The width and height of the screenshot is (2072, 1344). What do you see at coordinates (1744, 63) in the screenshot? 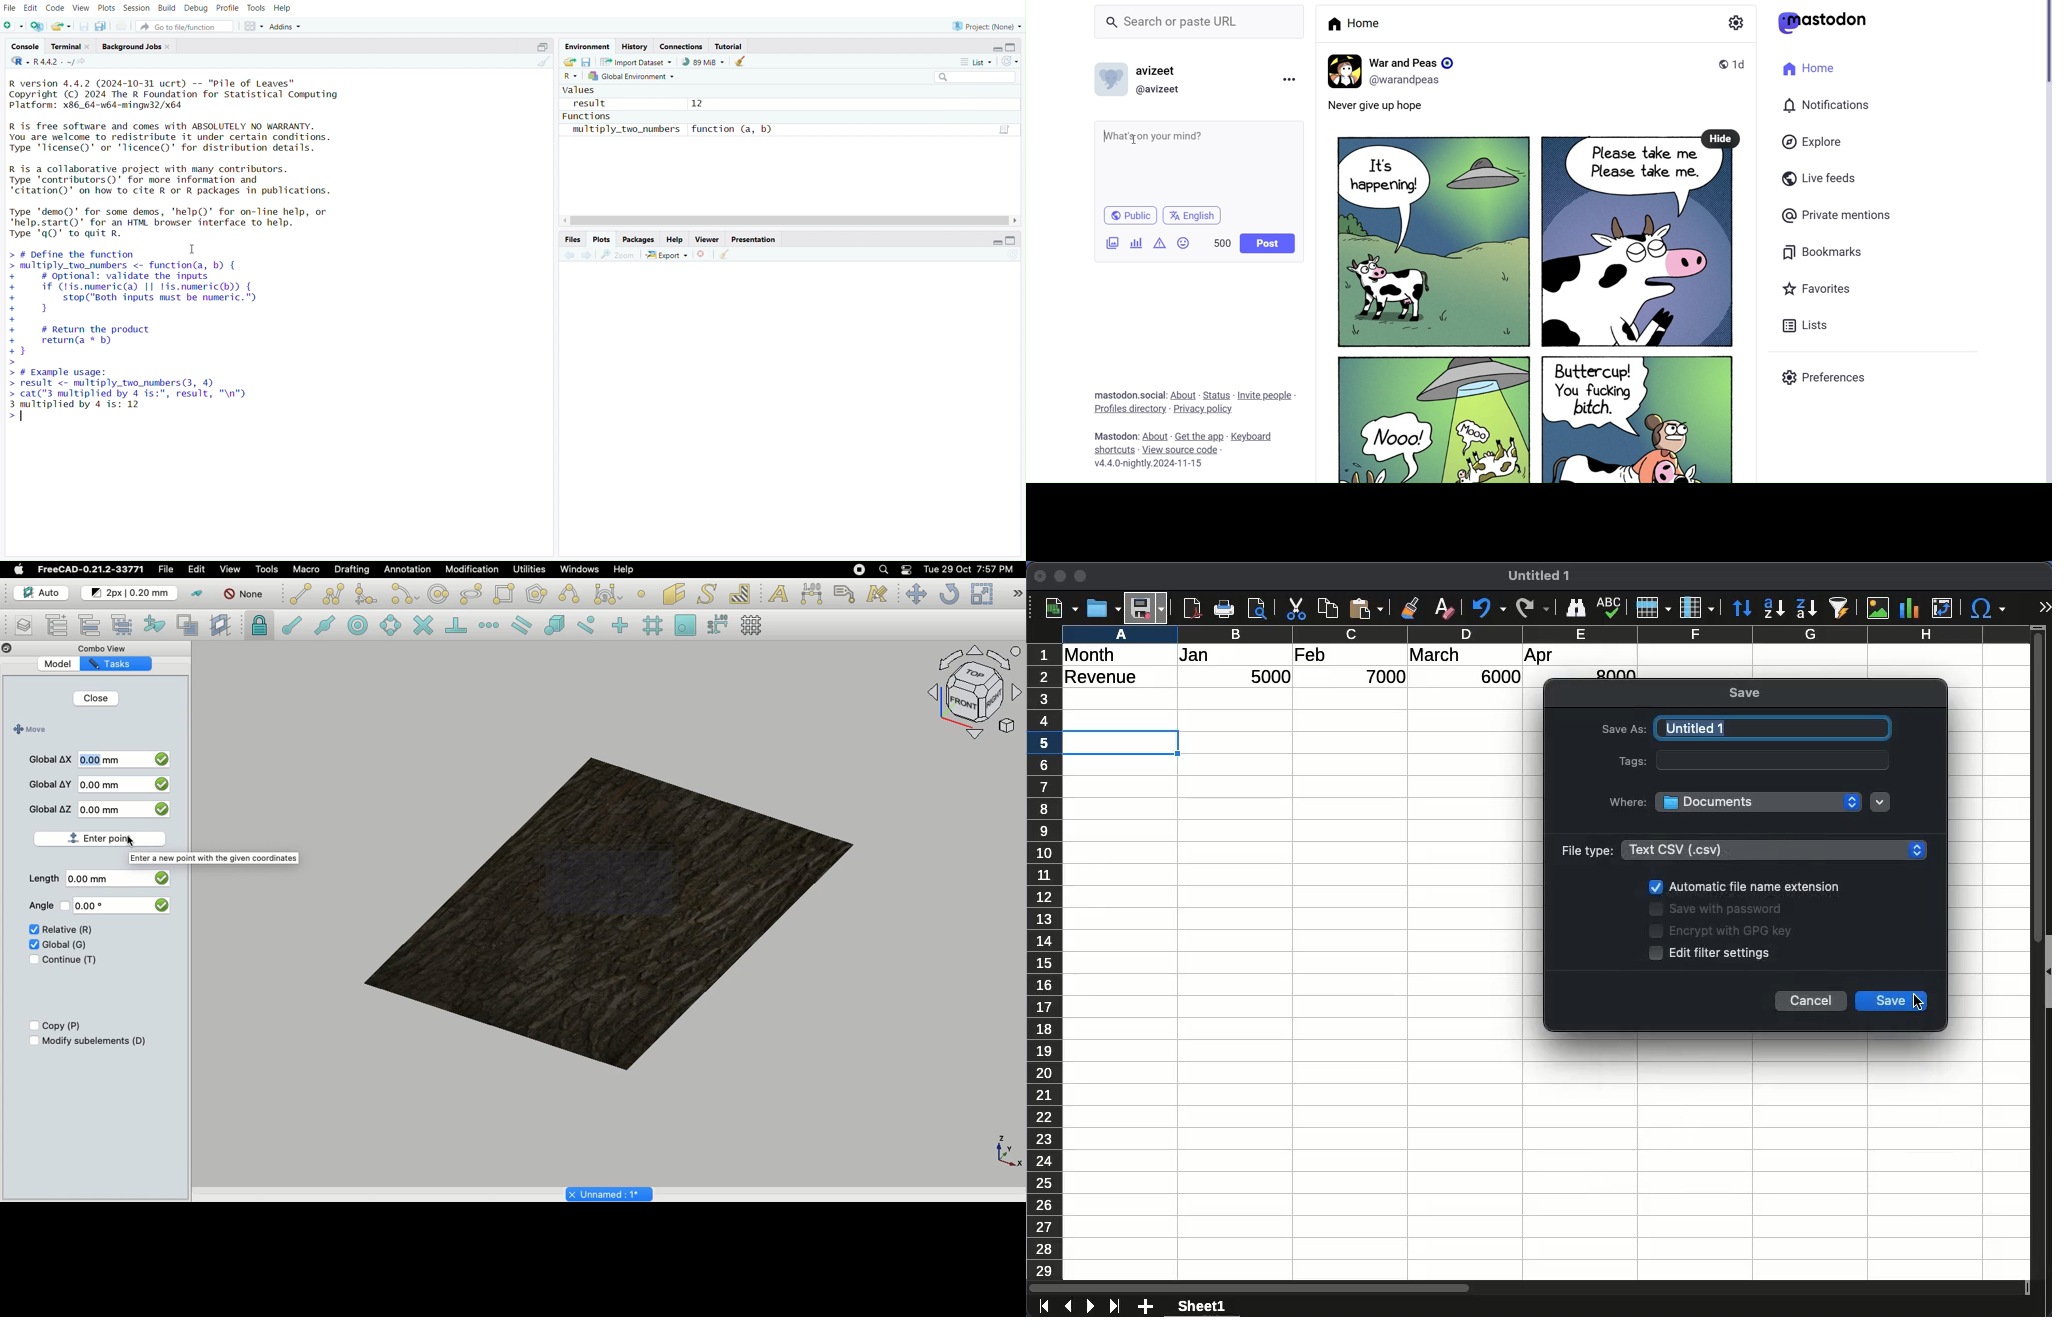
I see `1d` at bounding box center [1744, 63].